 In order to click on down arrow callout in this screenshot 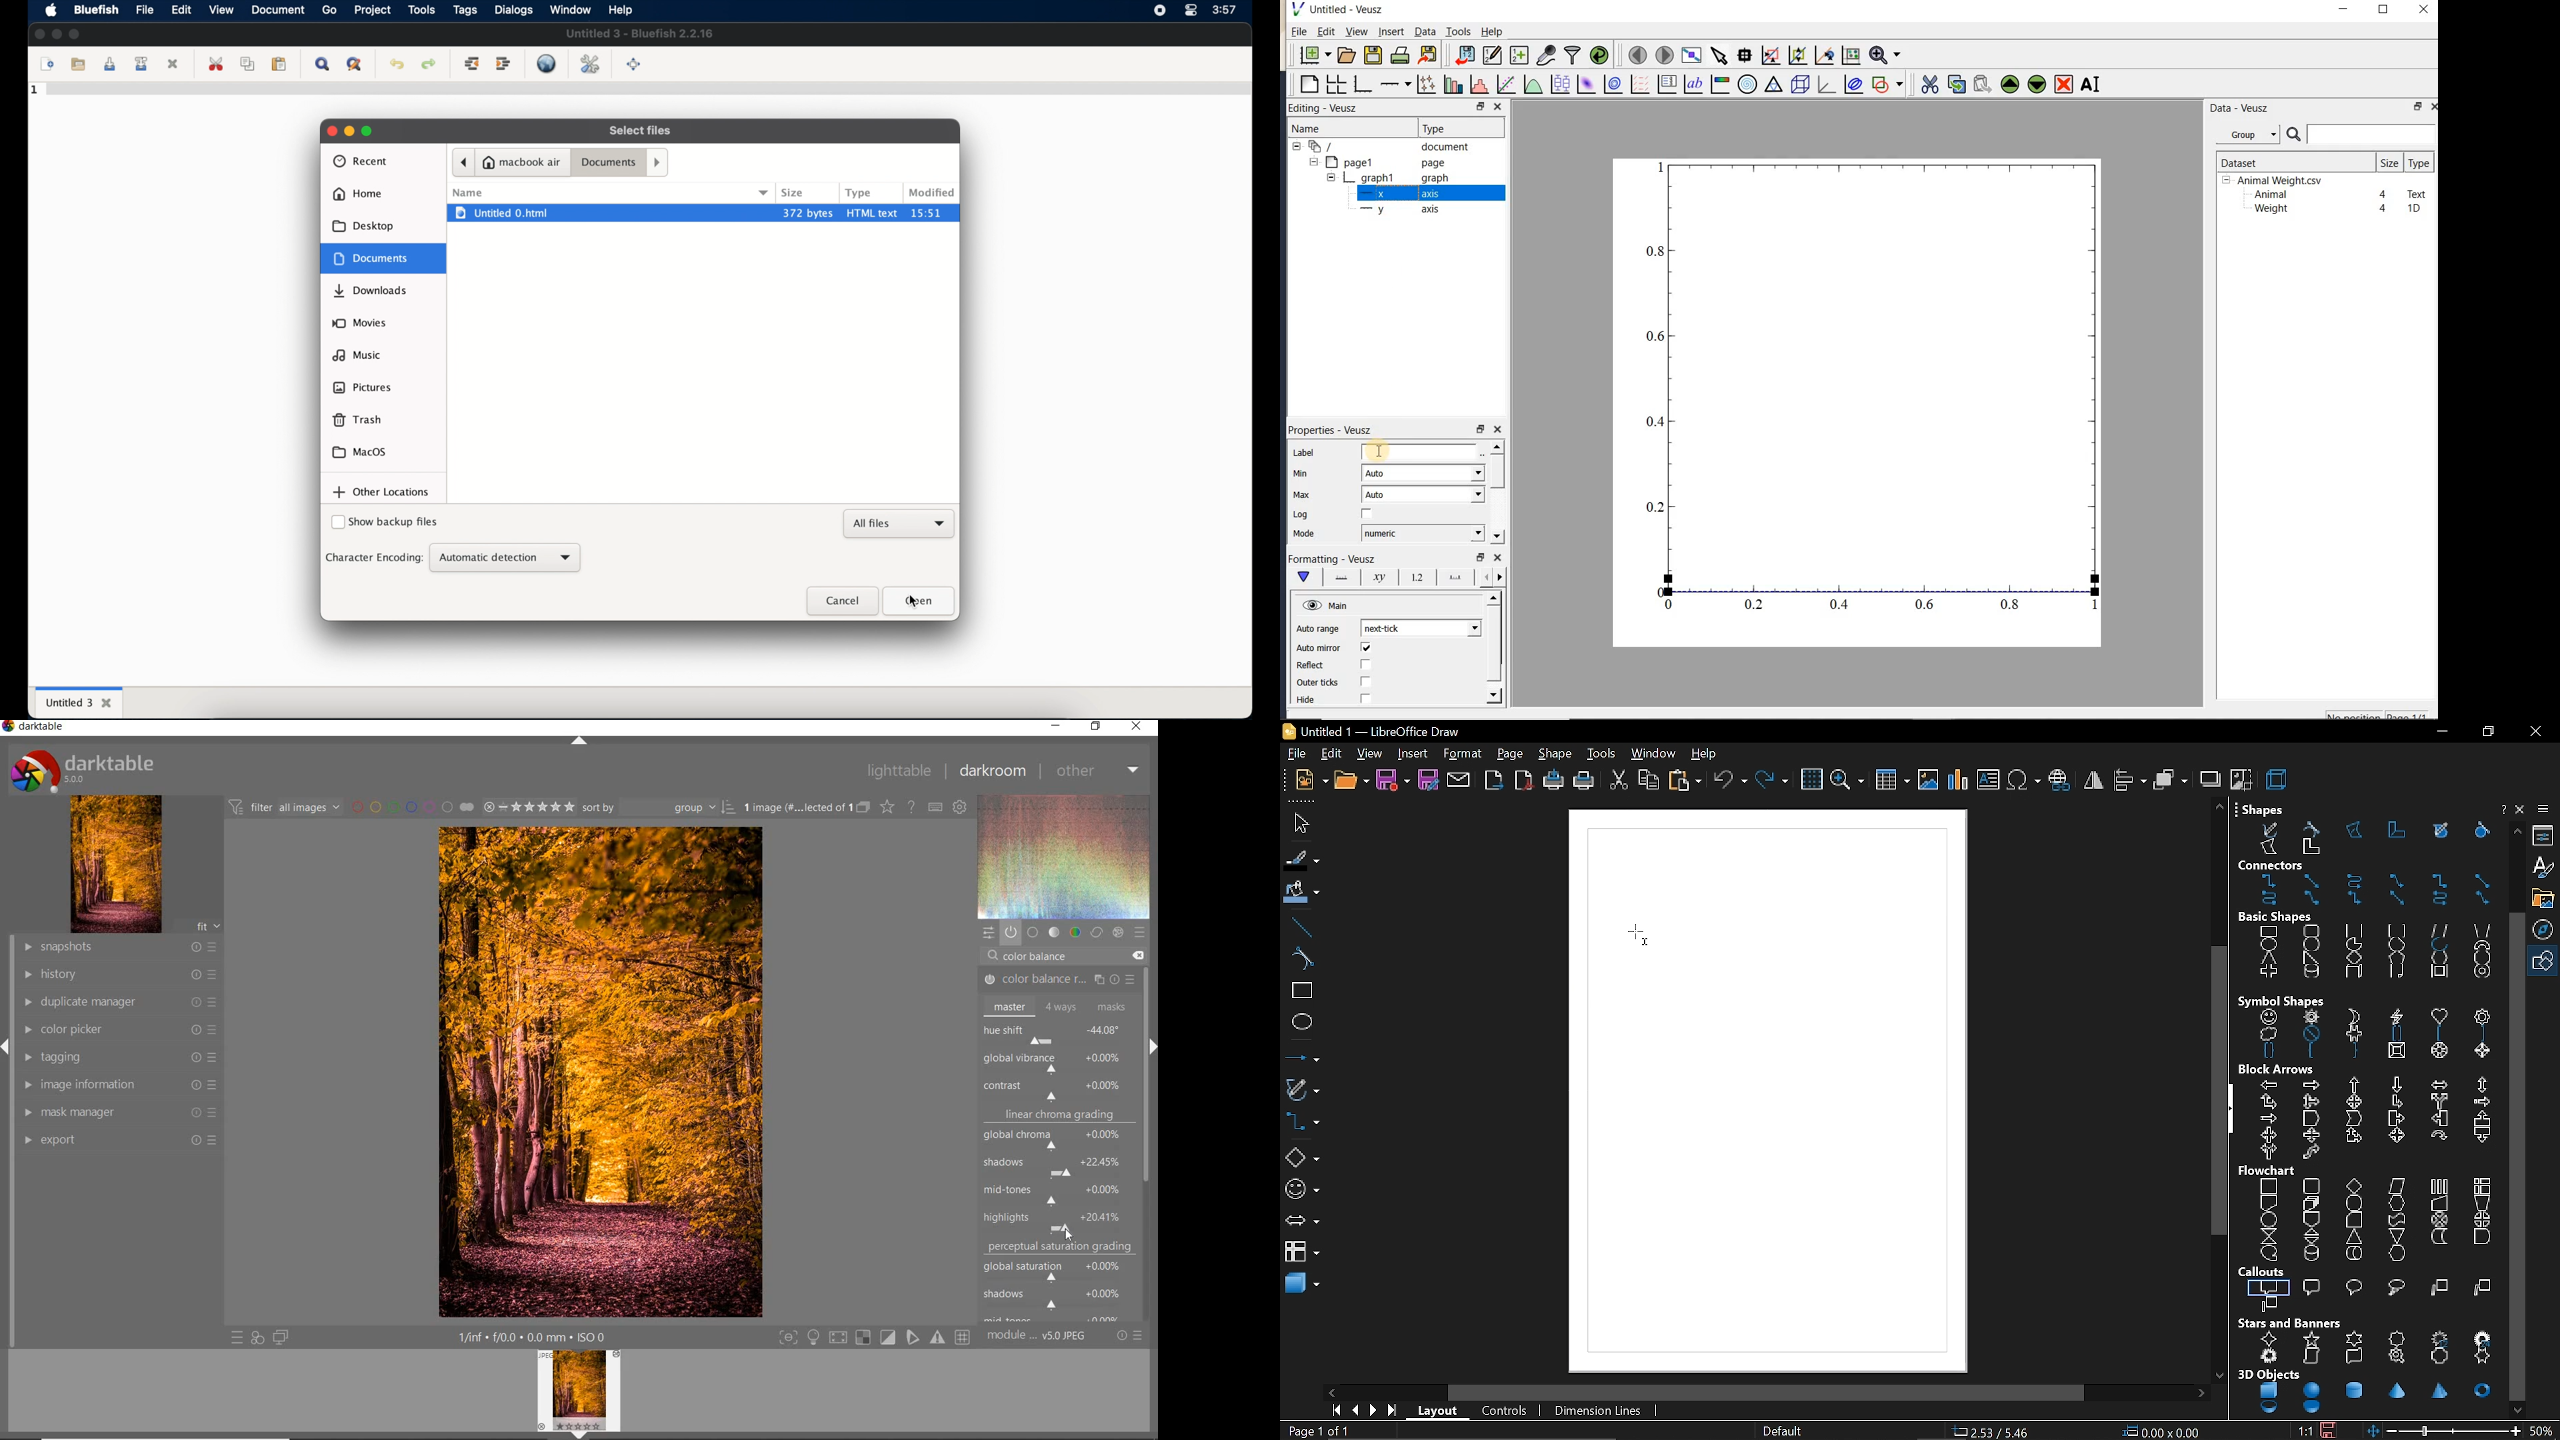, I will do `click(2480, 1137)`.